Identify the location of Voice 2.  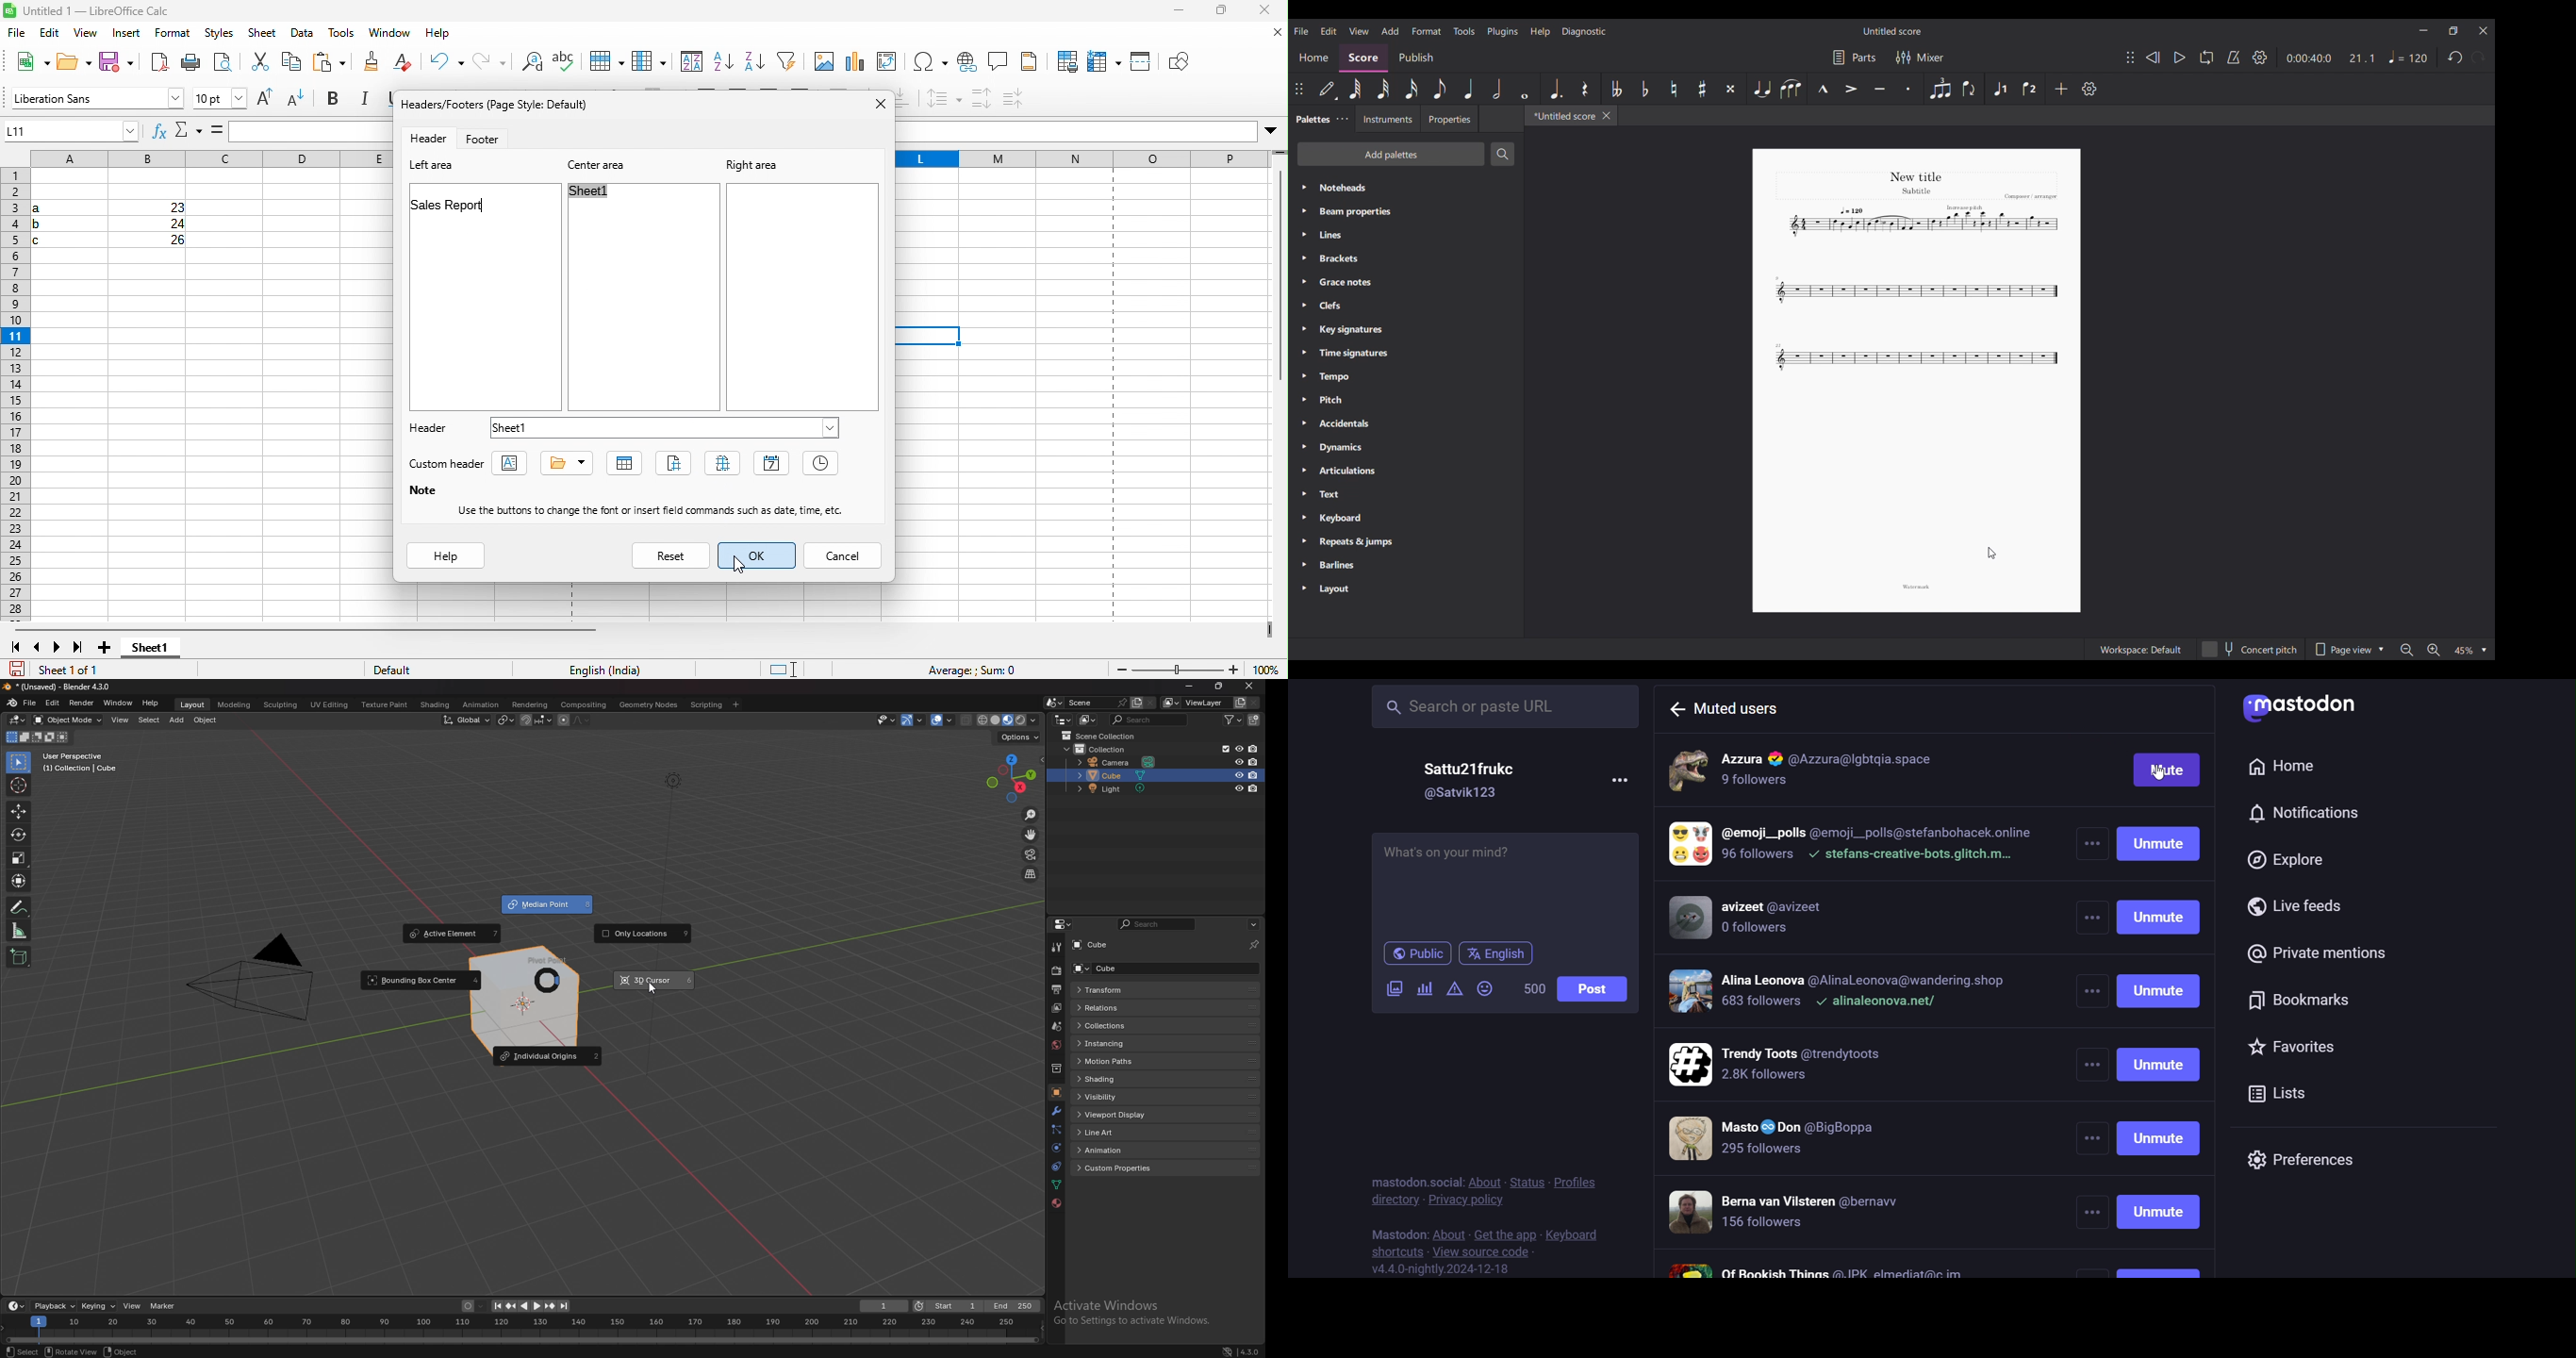
(2030, 89).